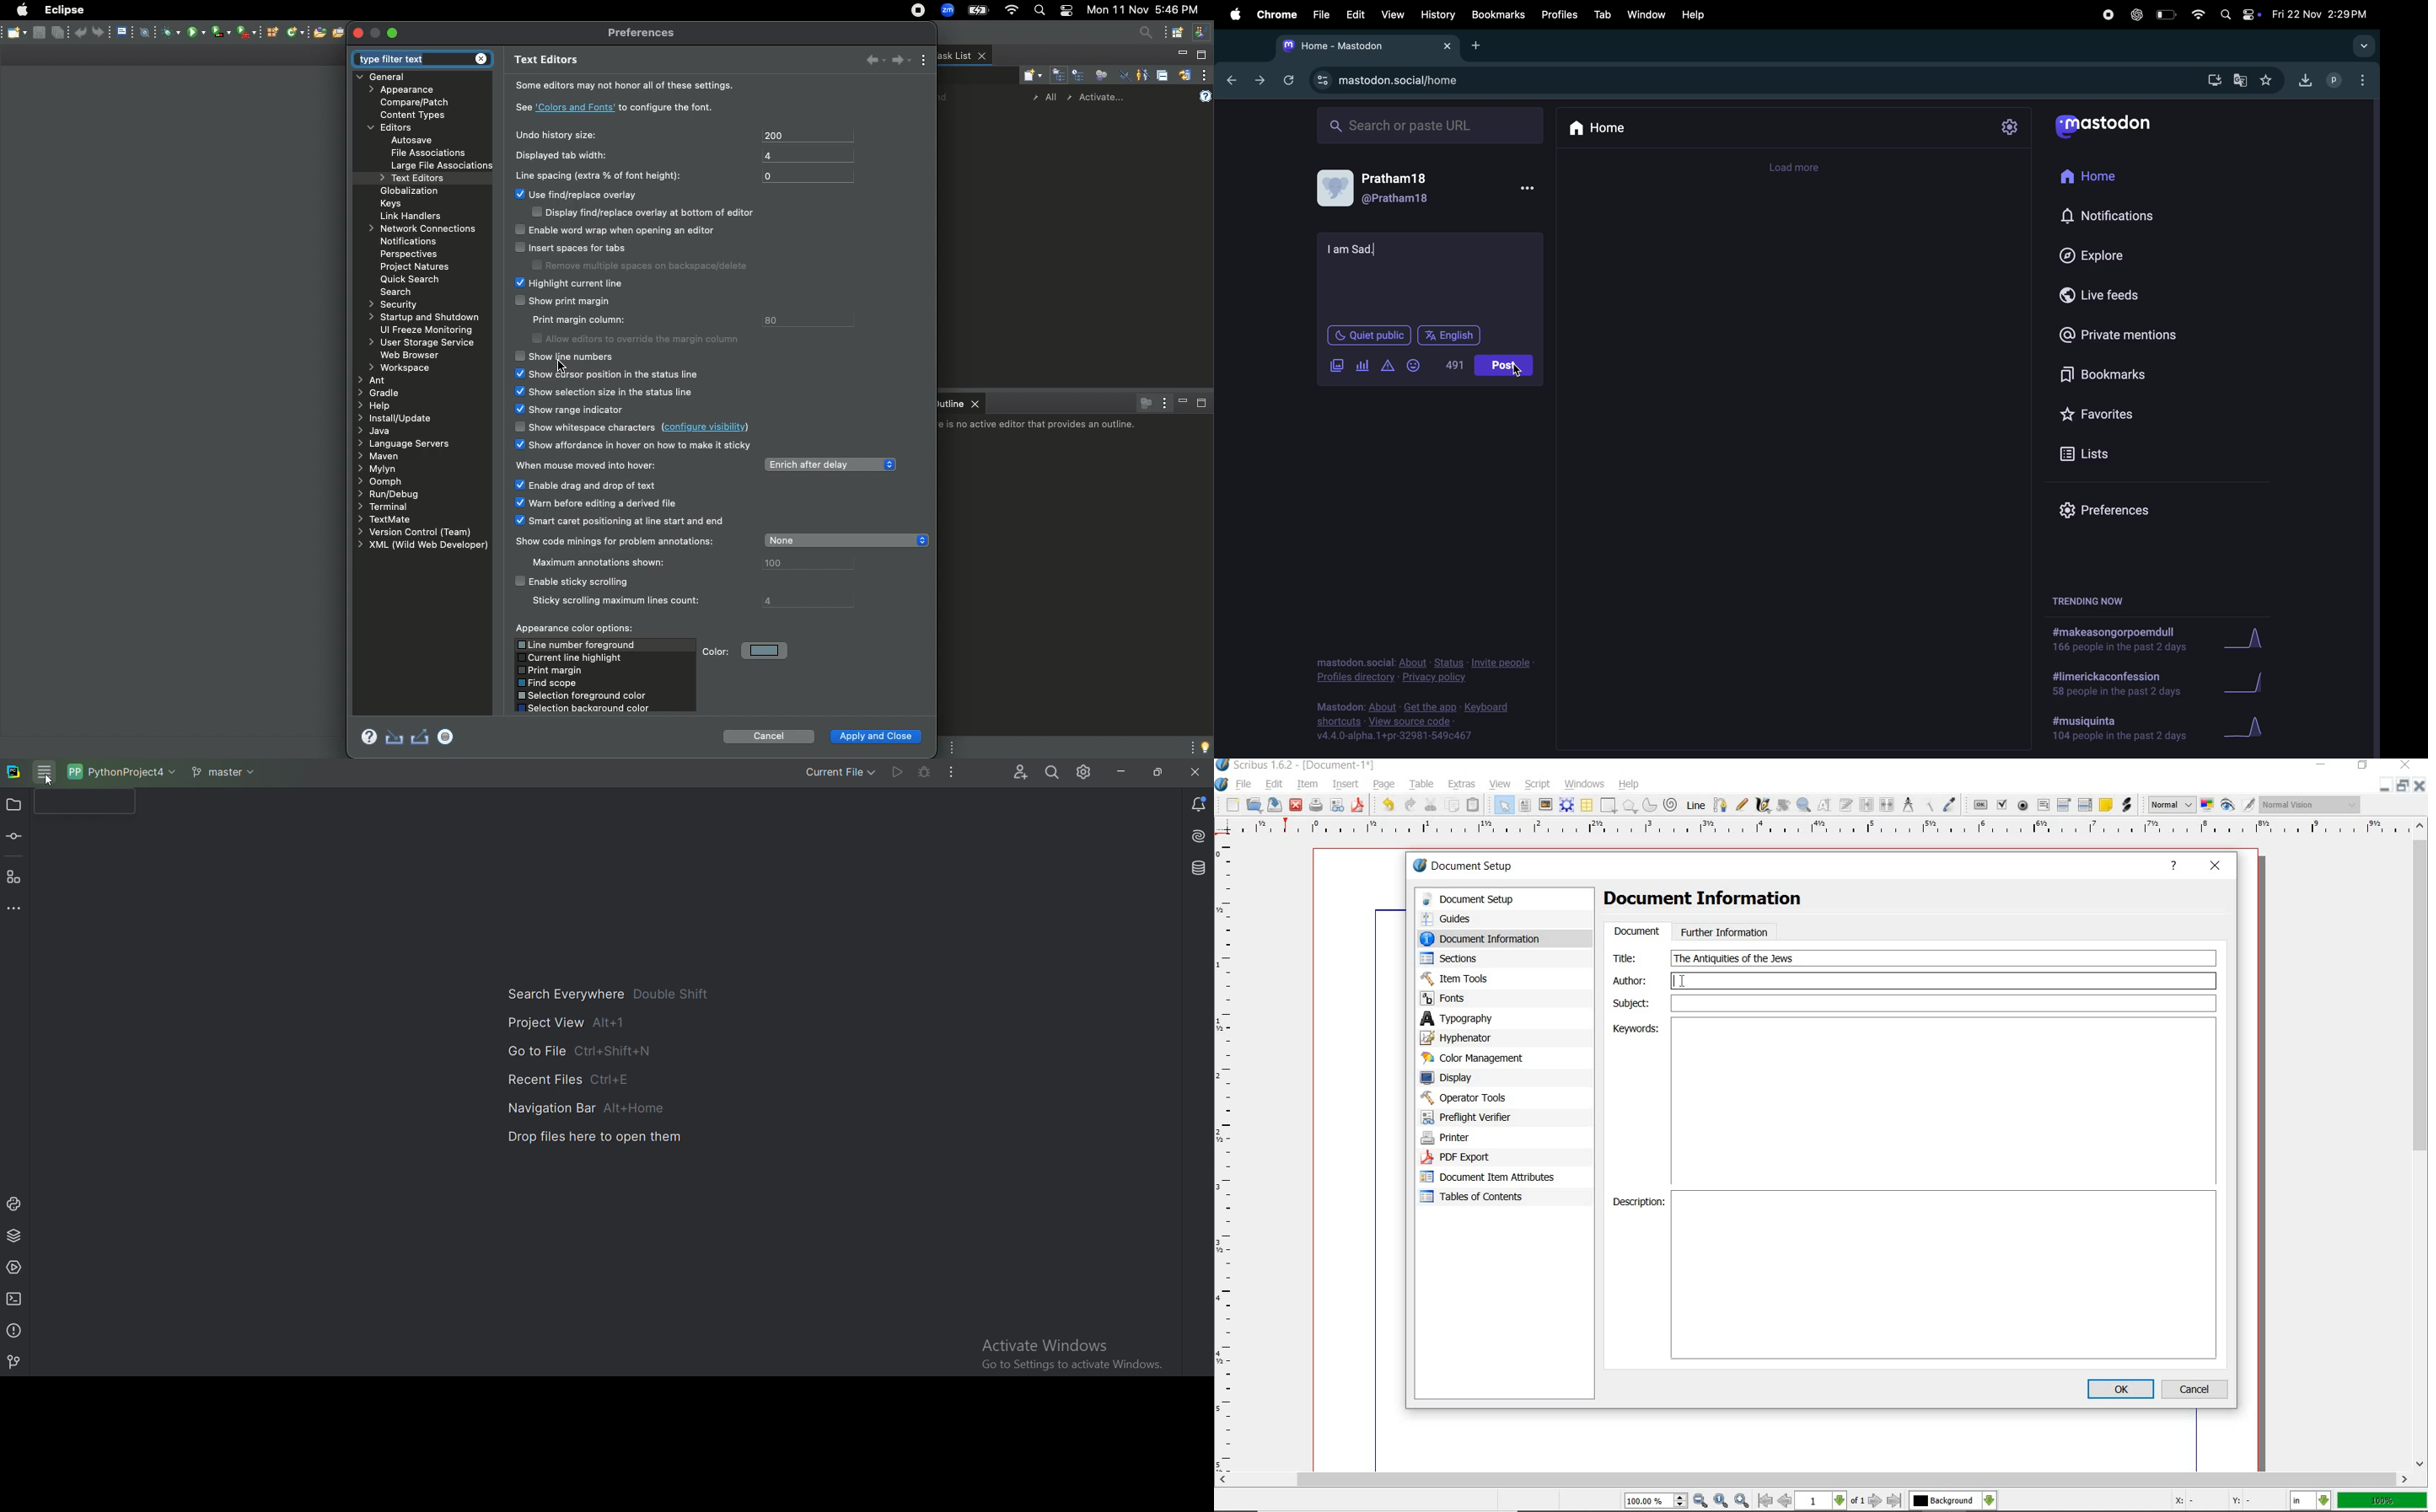 The image size is (2436, 1512). Describe the element at coordinates (952, 772) in the screenshot. I see `More Actions` at that location.